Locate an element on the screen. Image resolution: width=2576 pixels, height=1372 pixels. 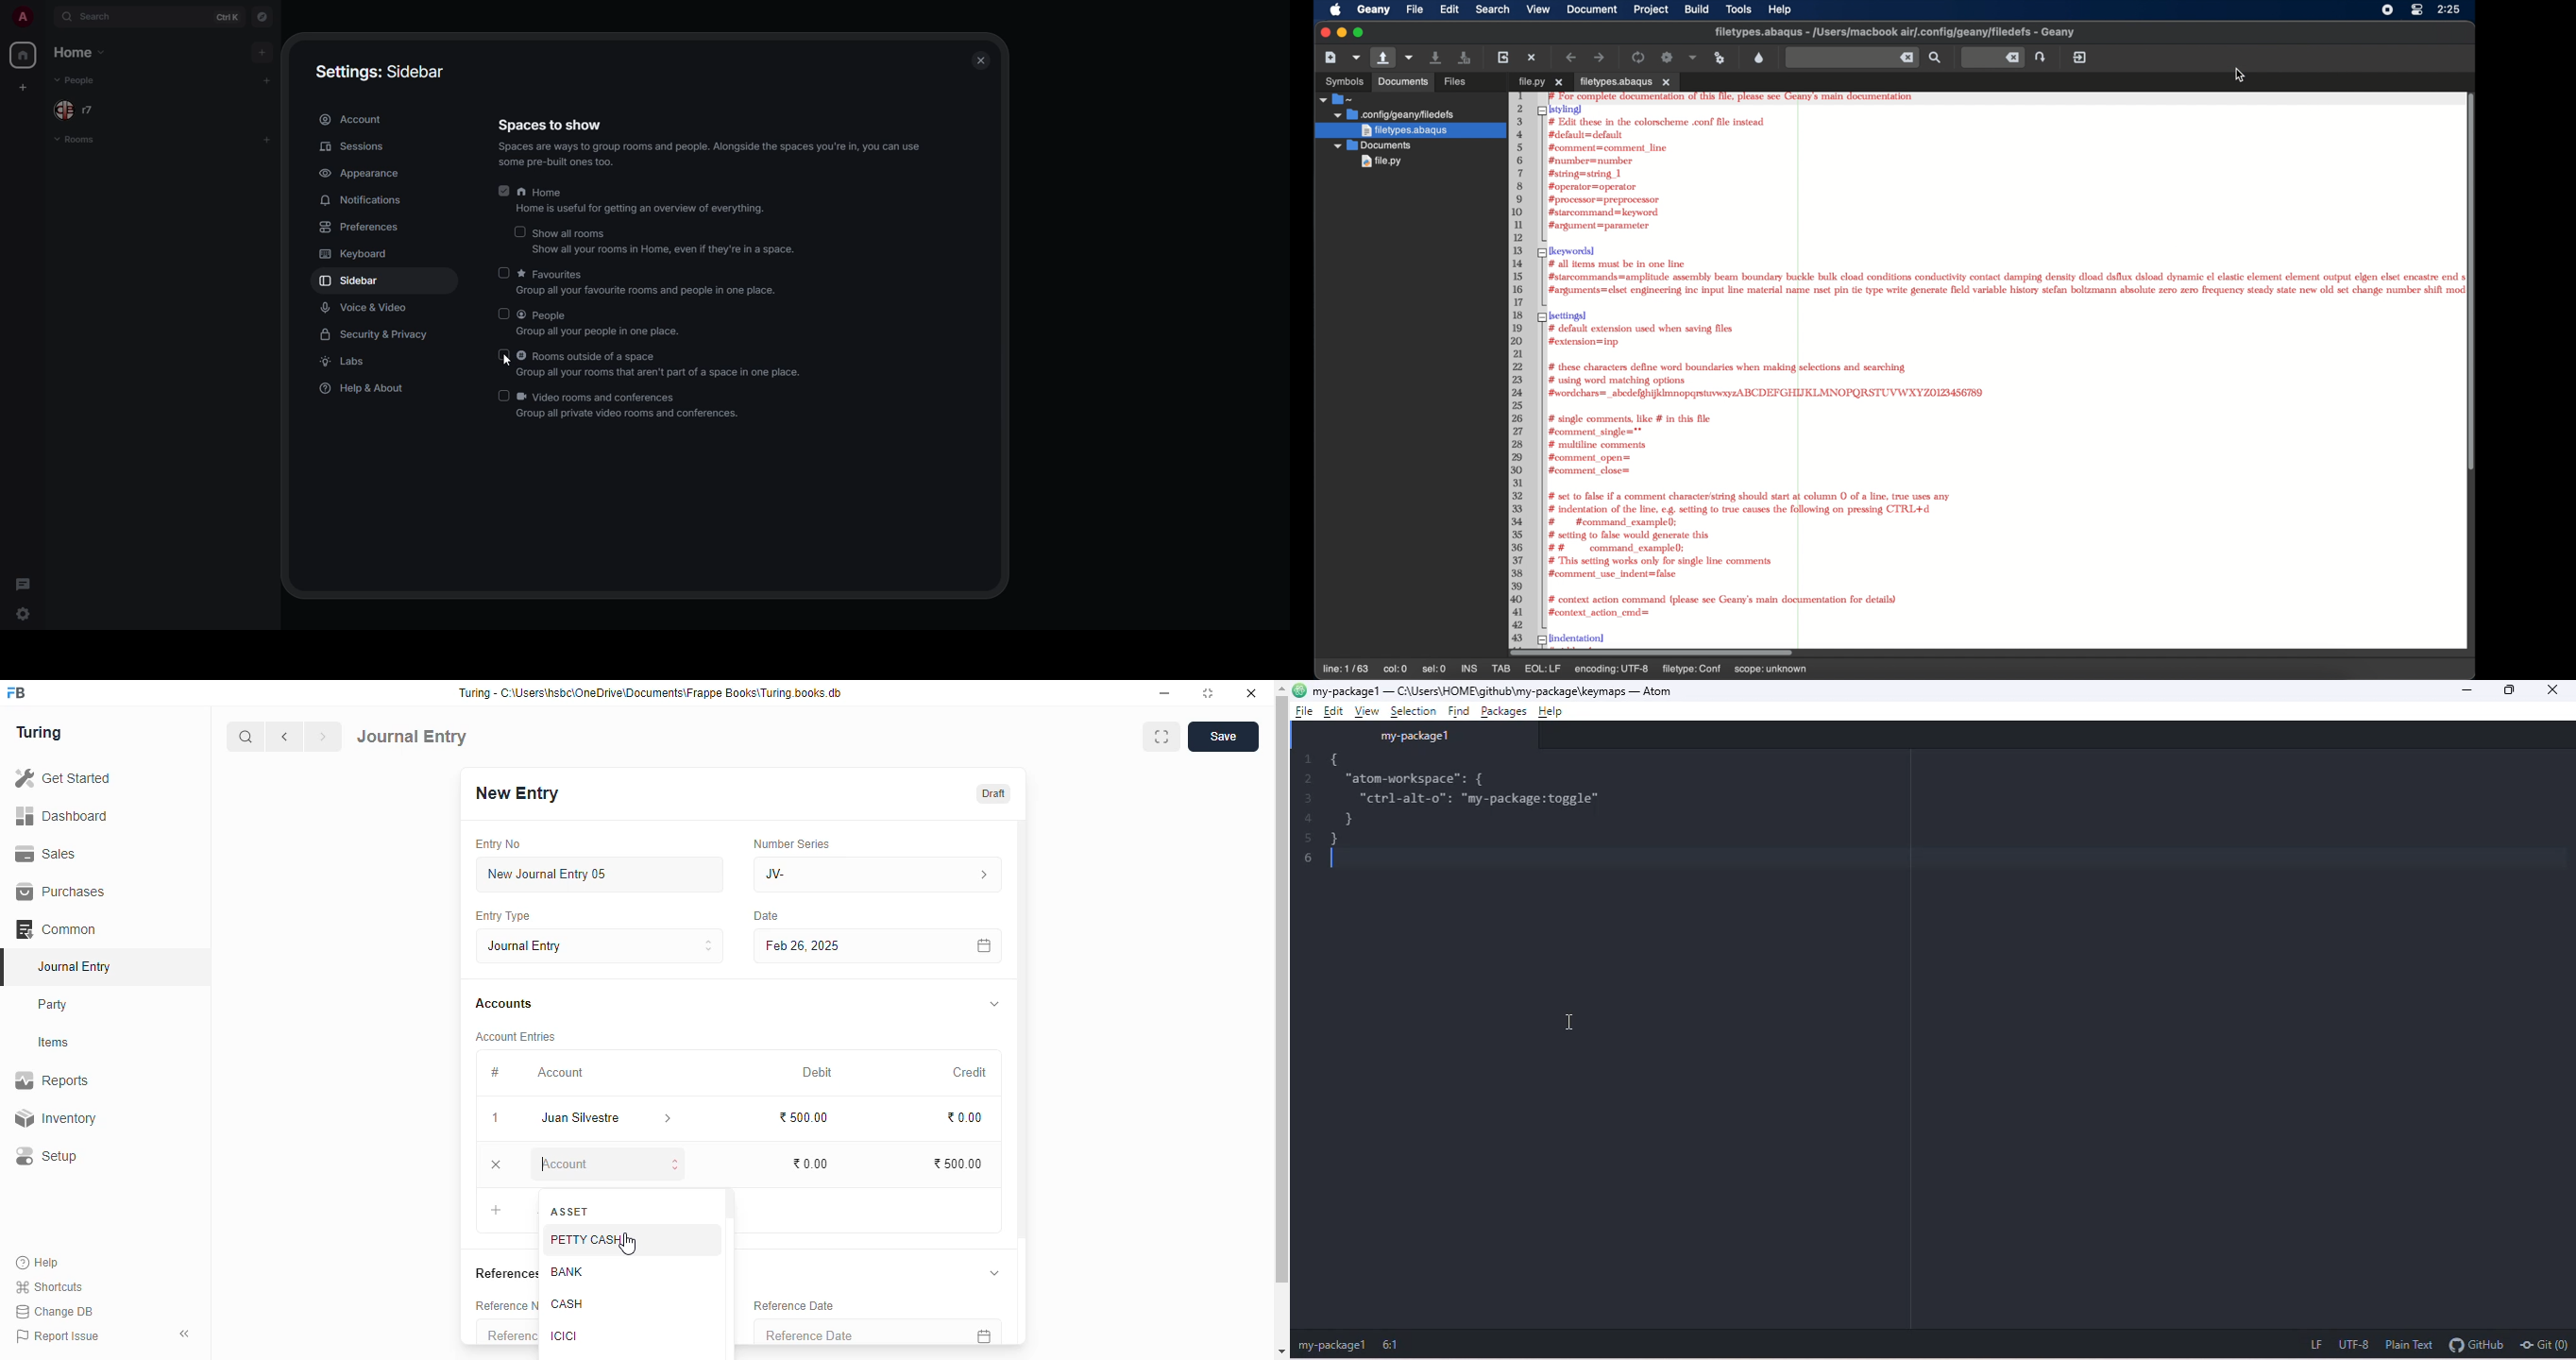
click to enable is located at coordinates (503, 315).